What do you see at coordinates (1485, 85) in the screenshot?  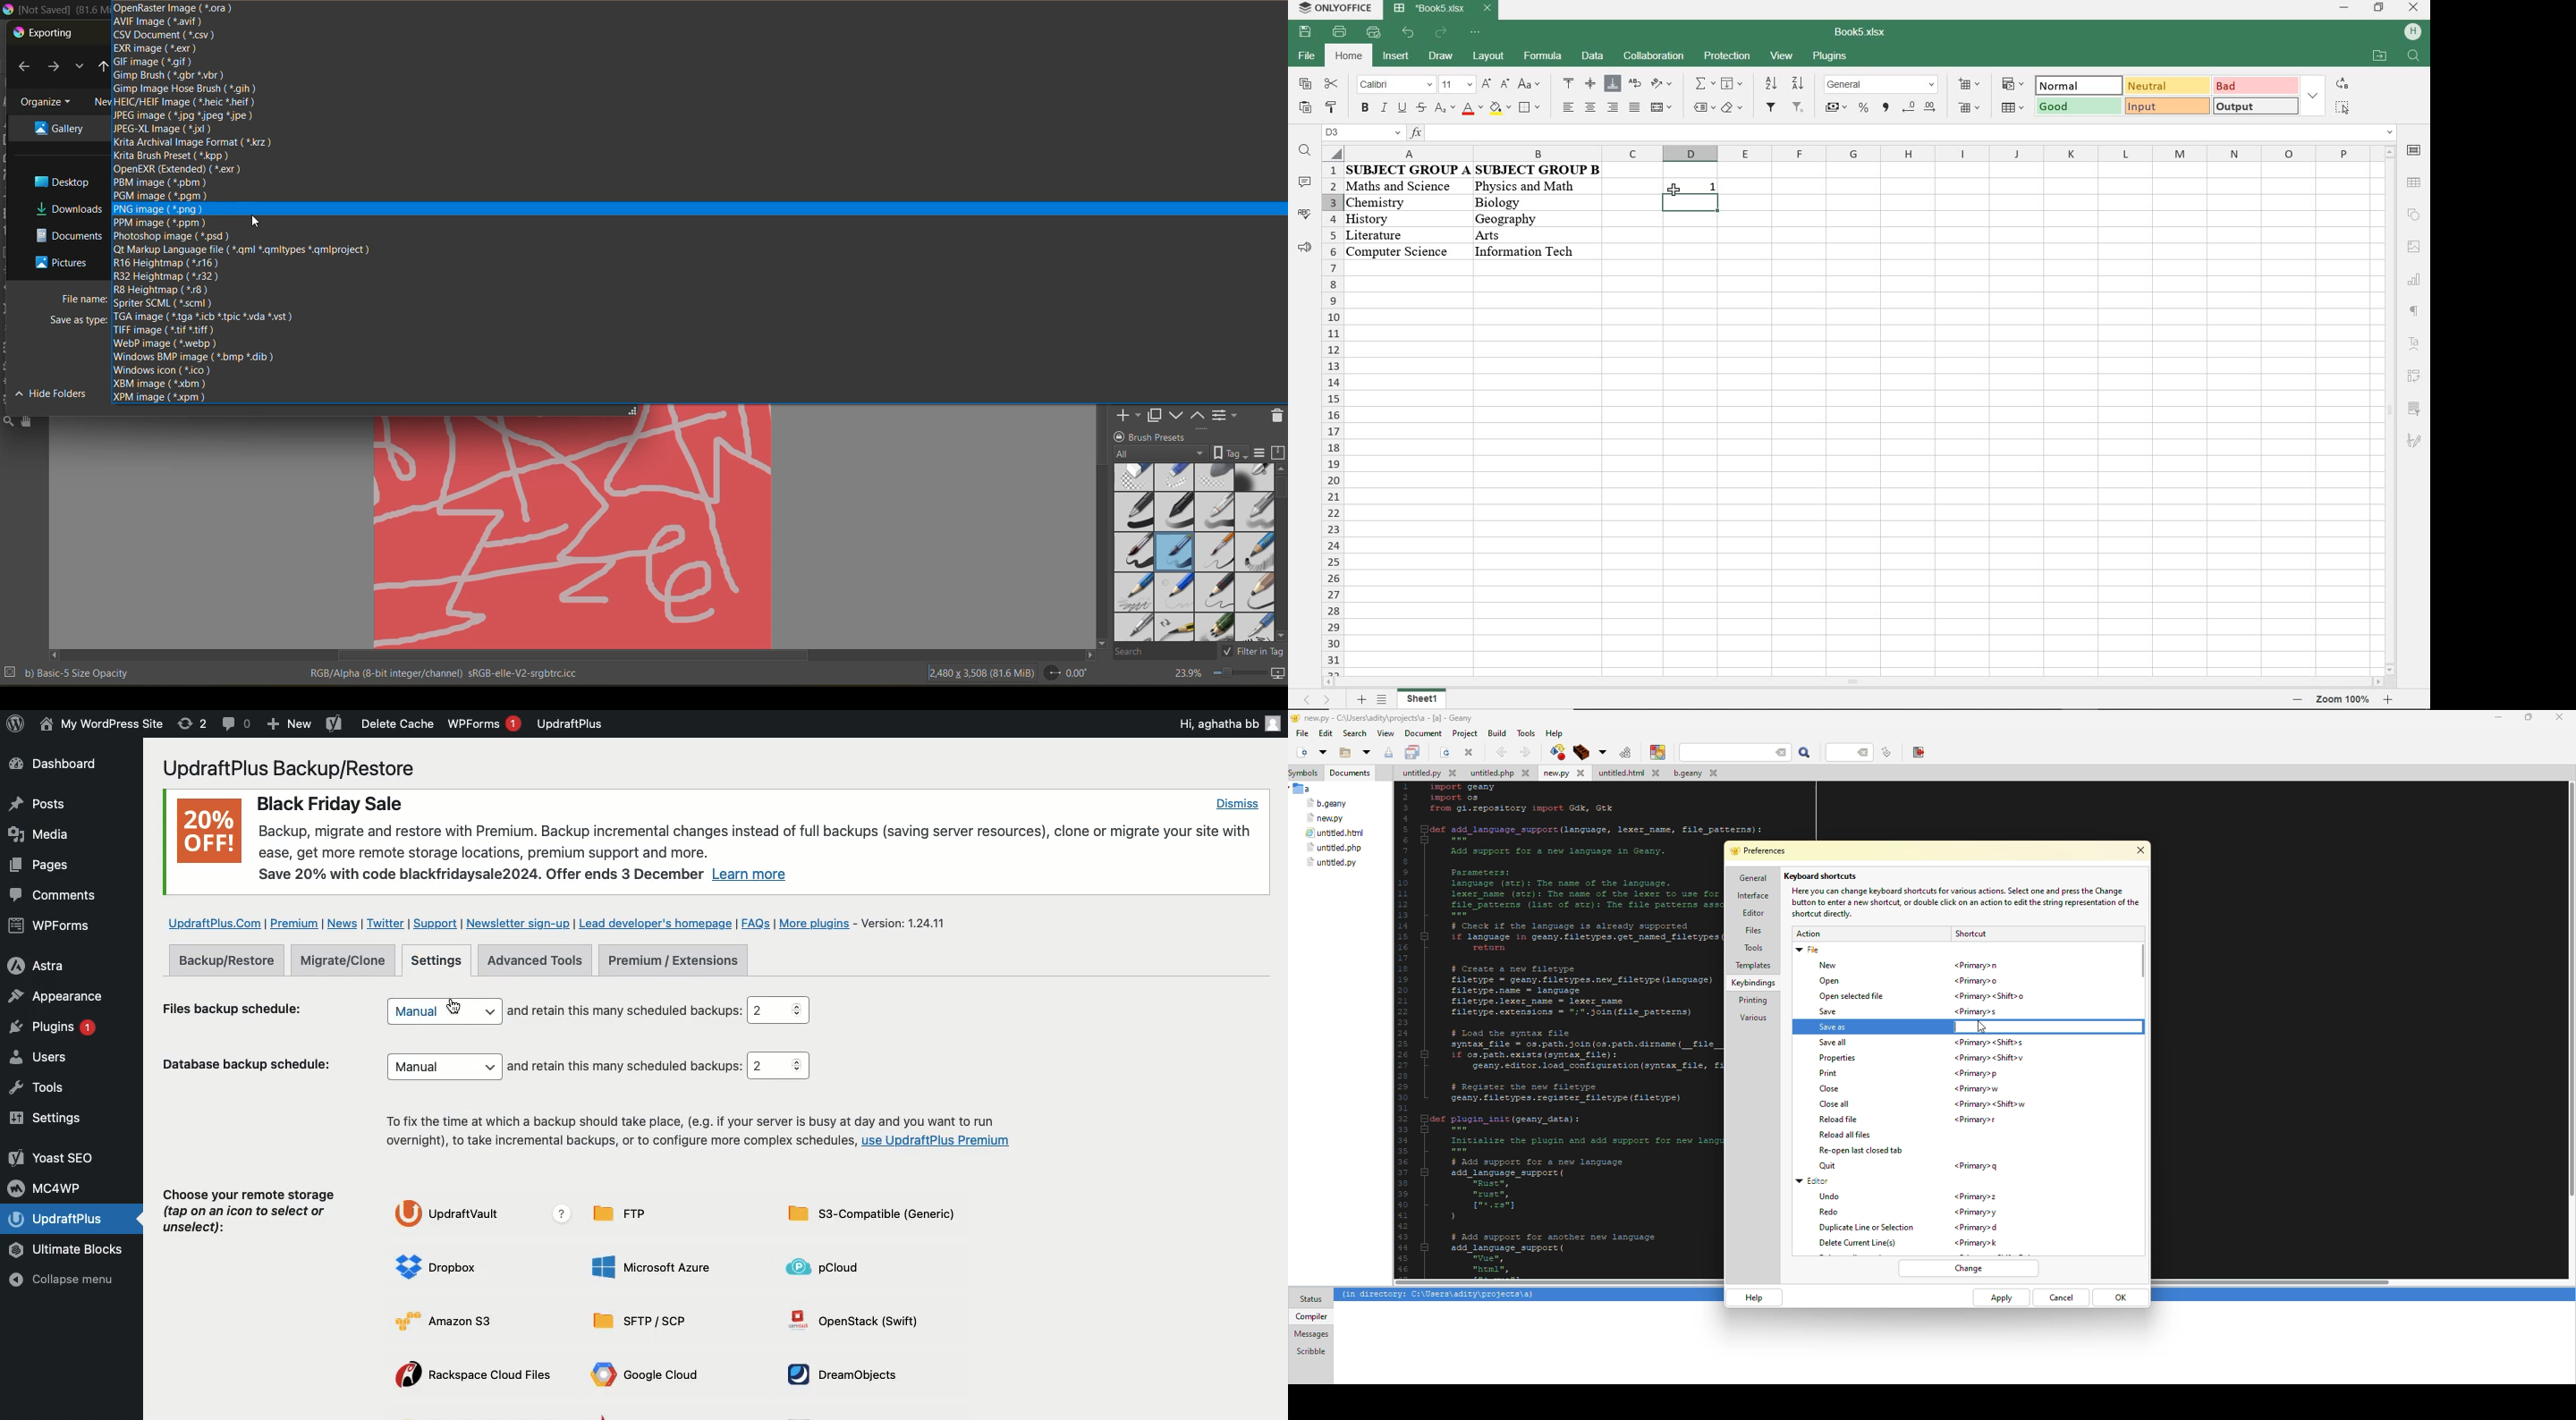 I see `increment font size` at bounding box center [1485, 85].